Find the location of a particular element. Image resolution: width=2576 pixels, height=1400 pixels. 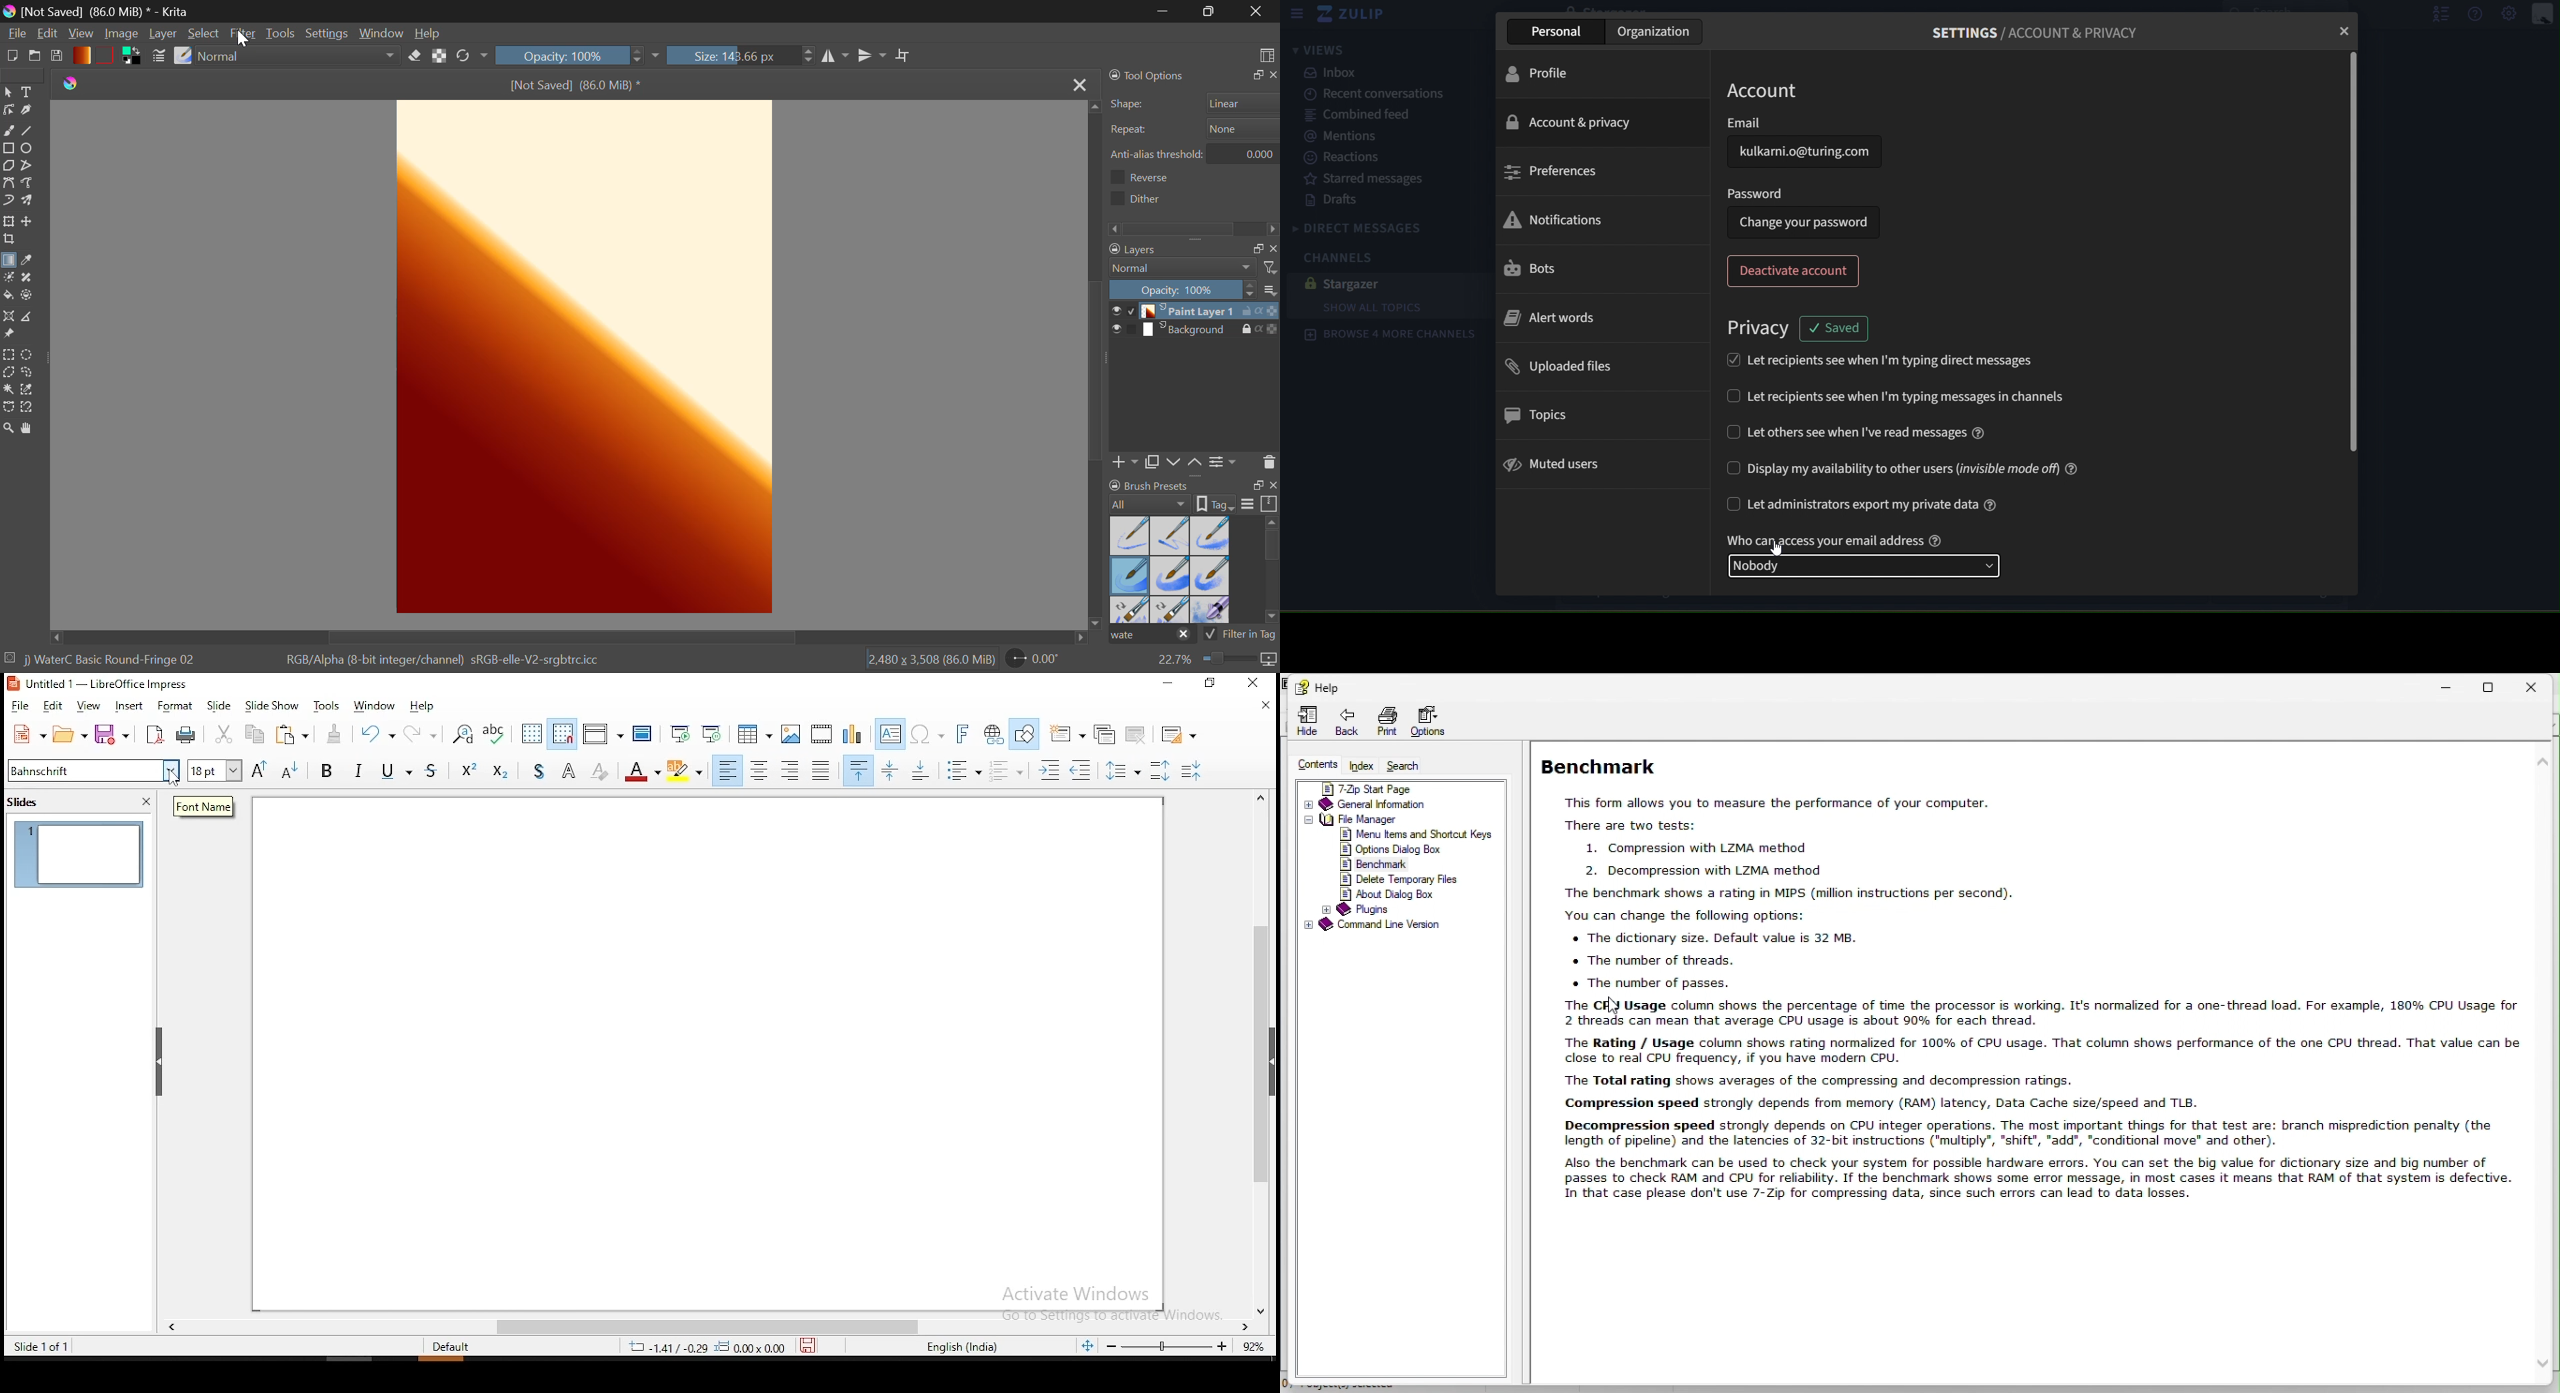

restore is located at coordinates (1207, 684).